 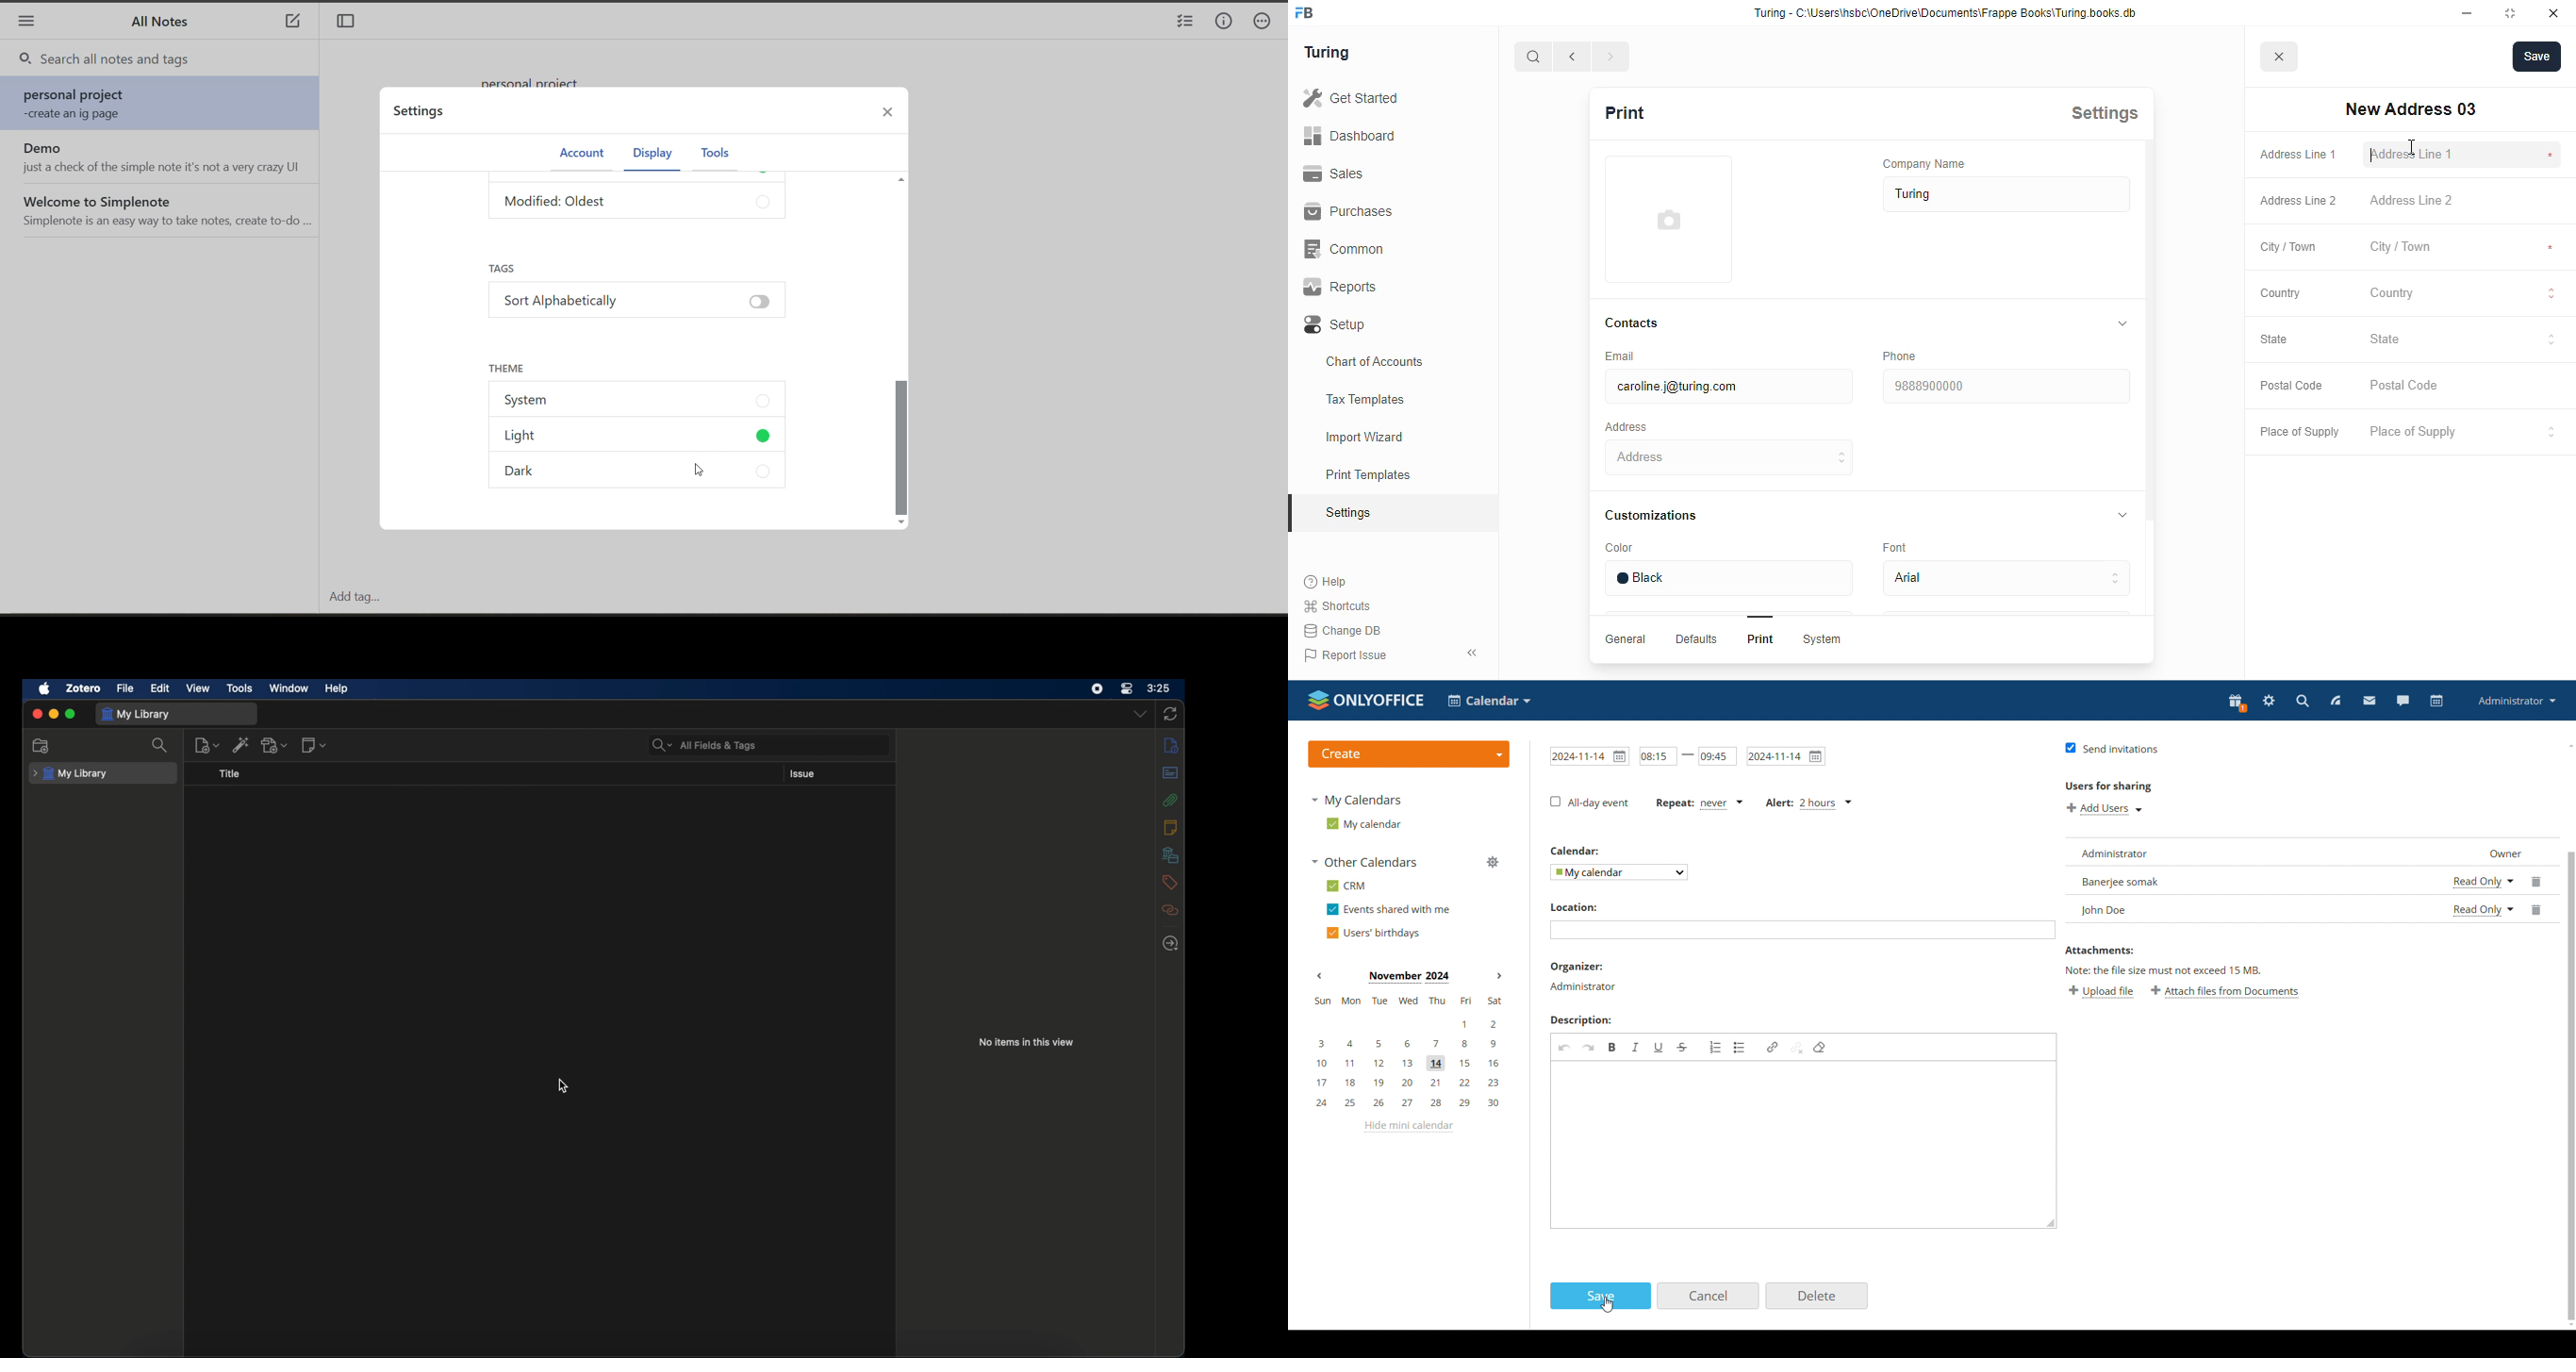 What do you see at coordinates (563, 1086) in the screenshot?
I see `cursor` at bounding box center [563, 1086].